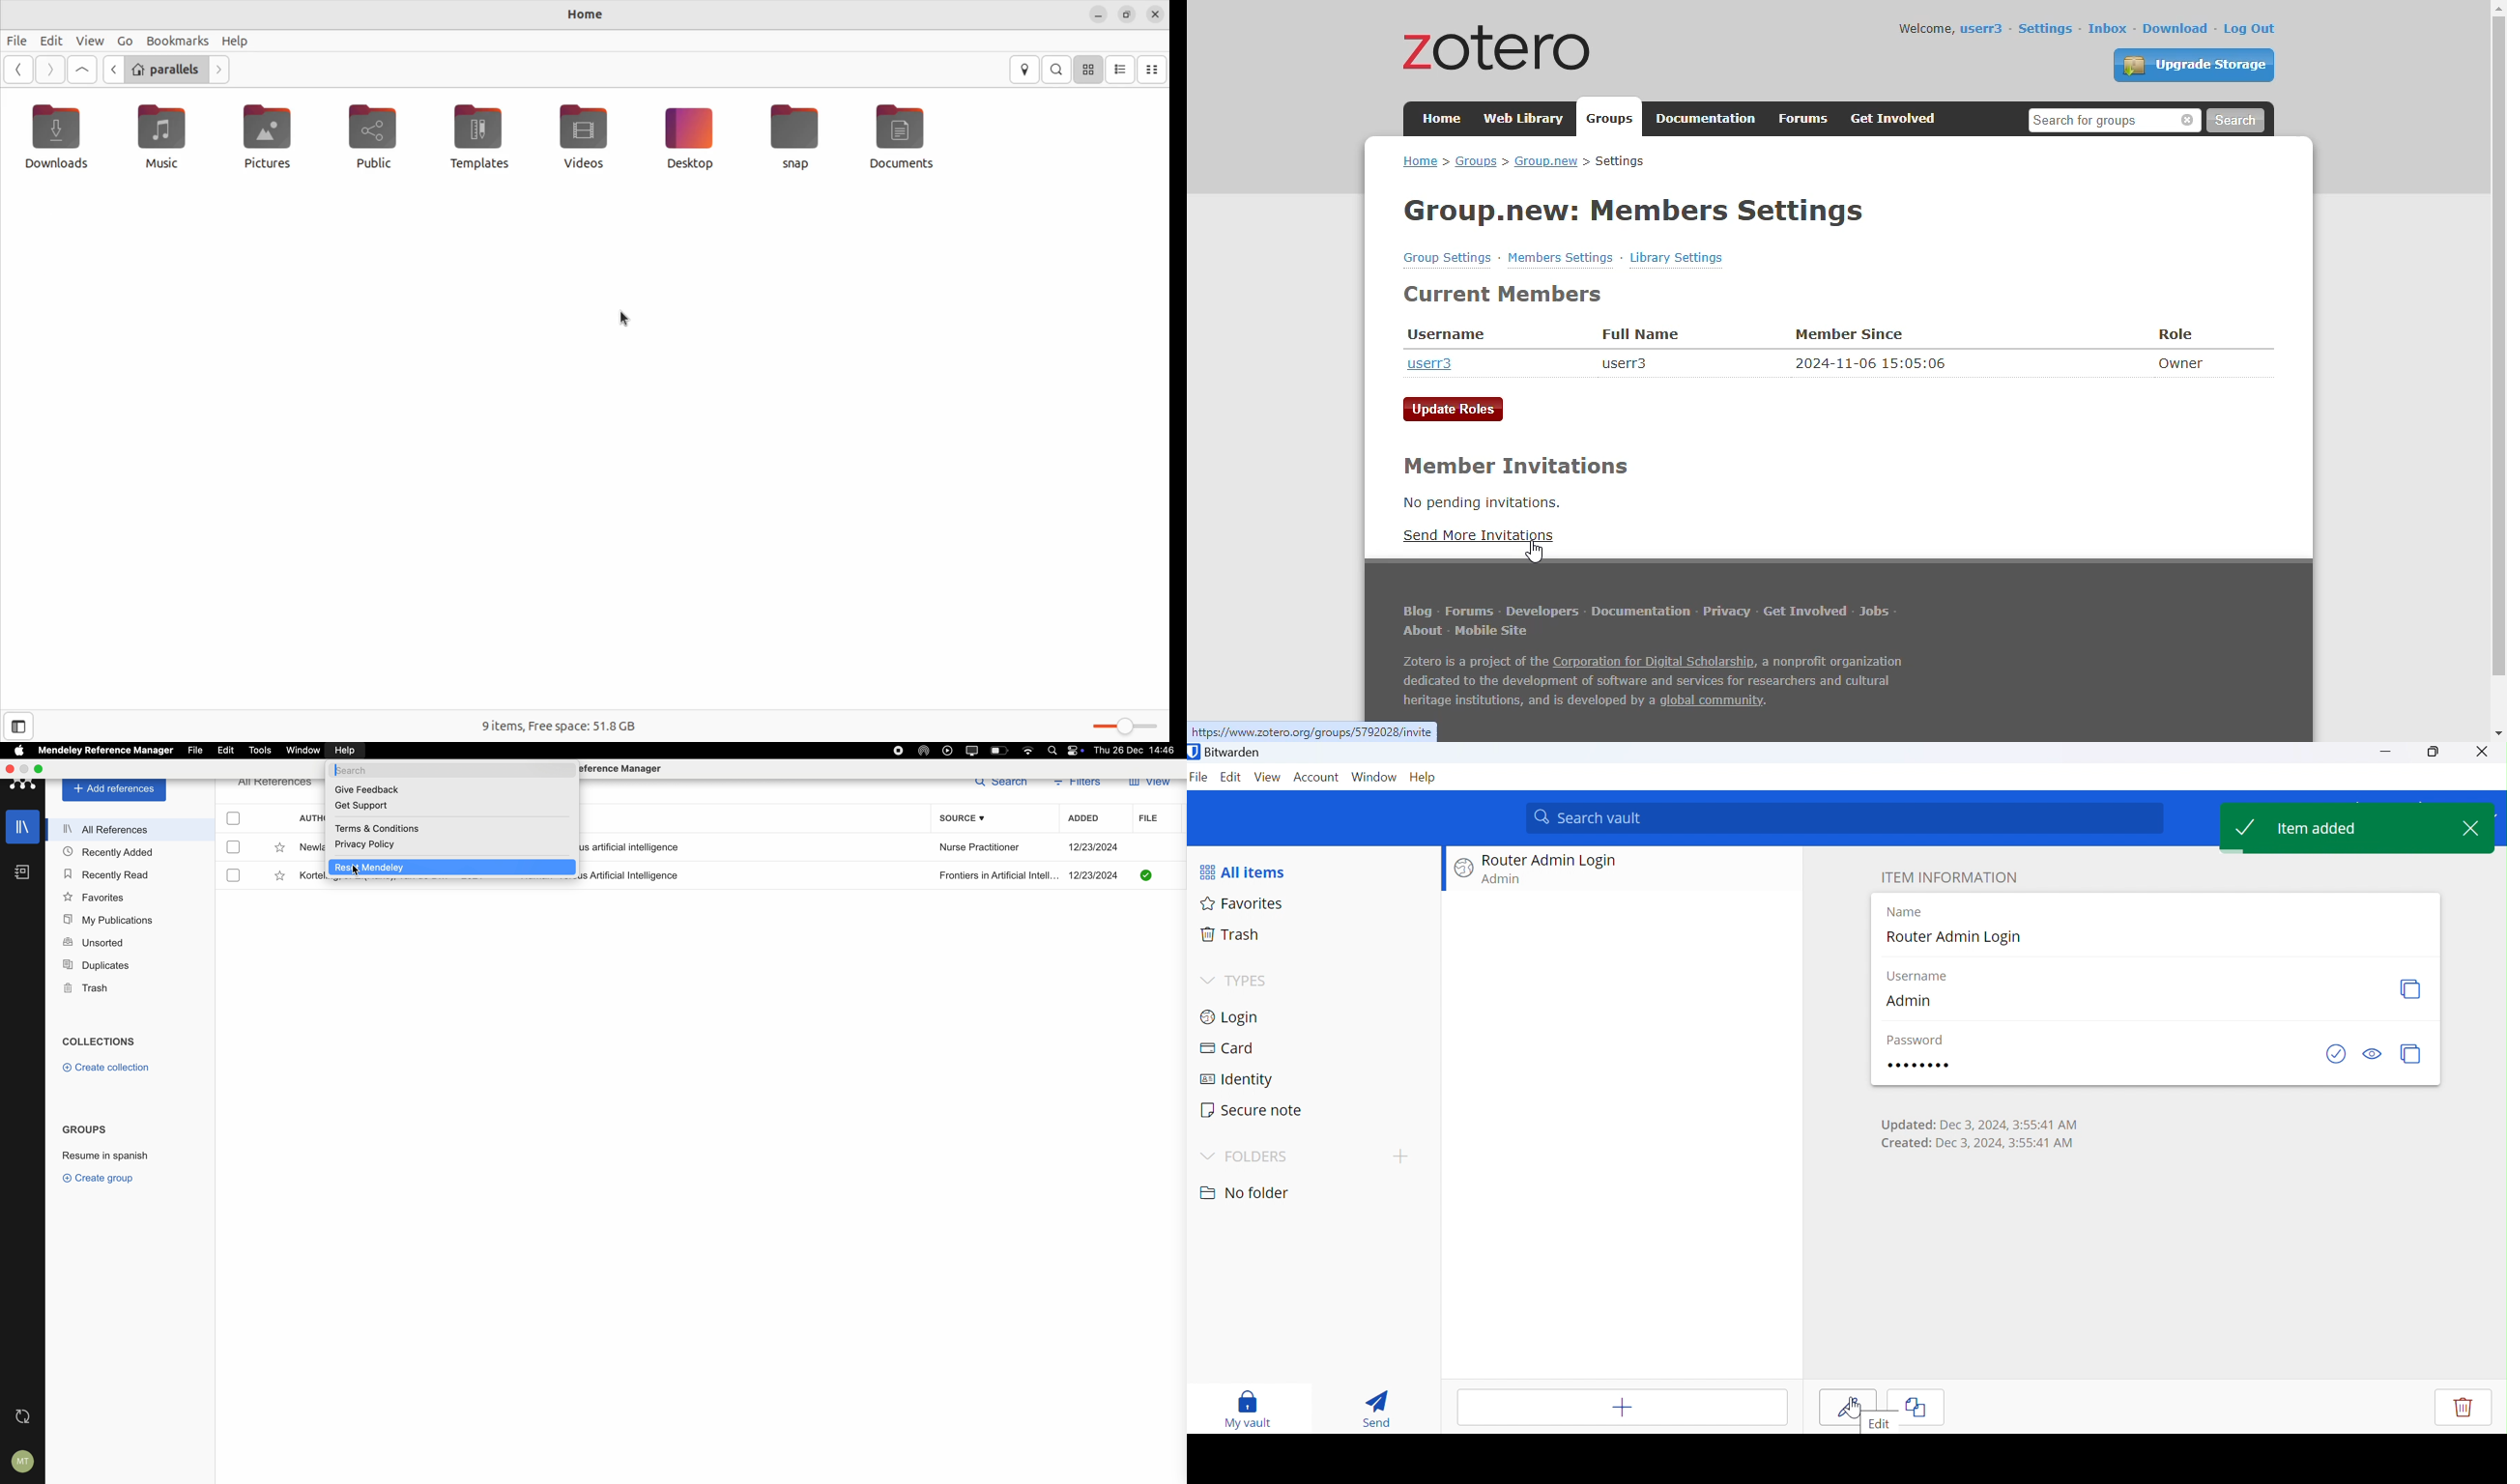  Describe the element at coordinates (108, 873) in the screenshot. I see `recently read` at that location.